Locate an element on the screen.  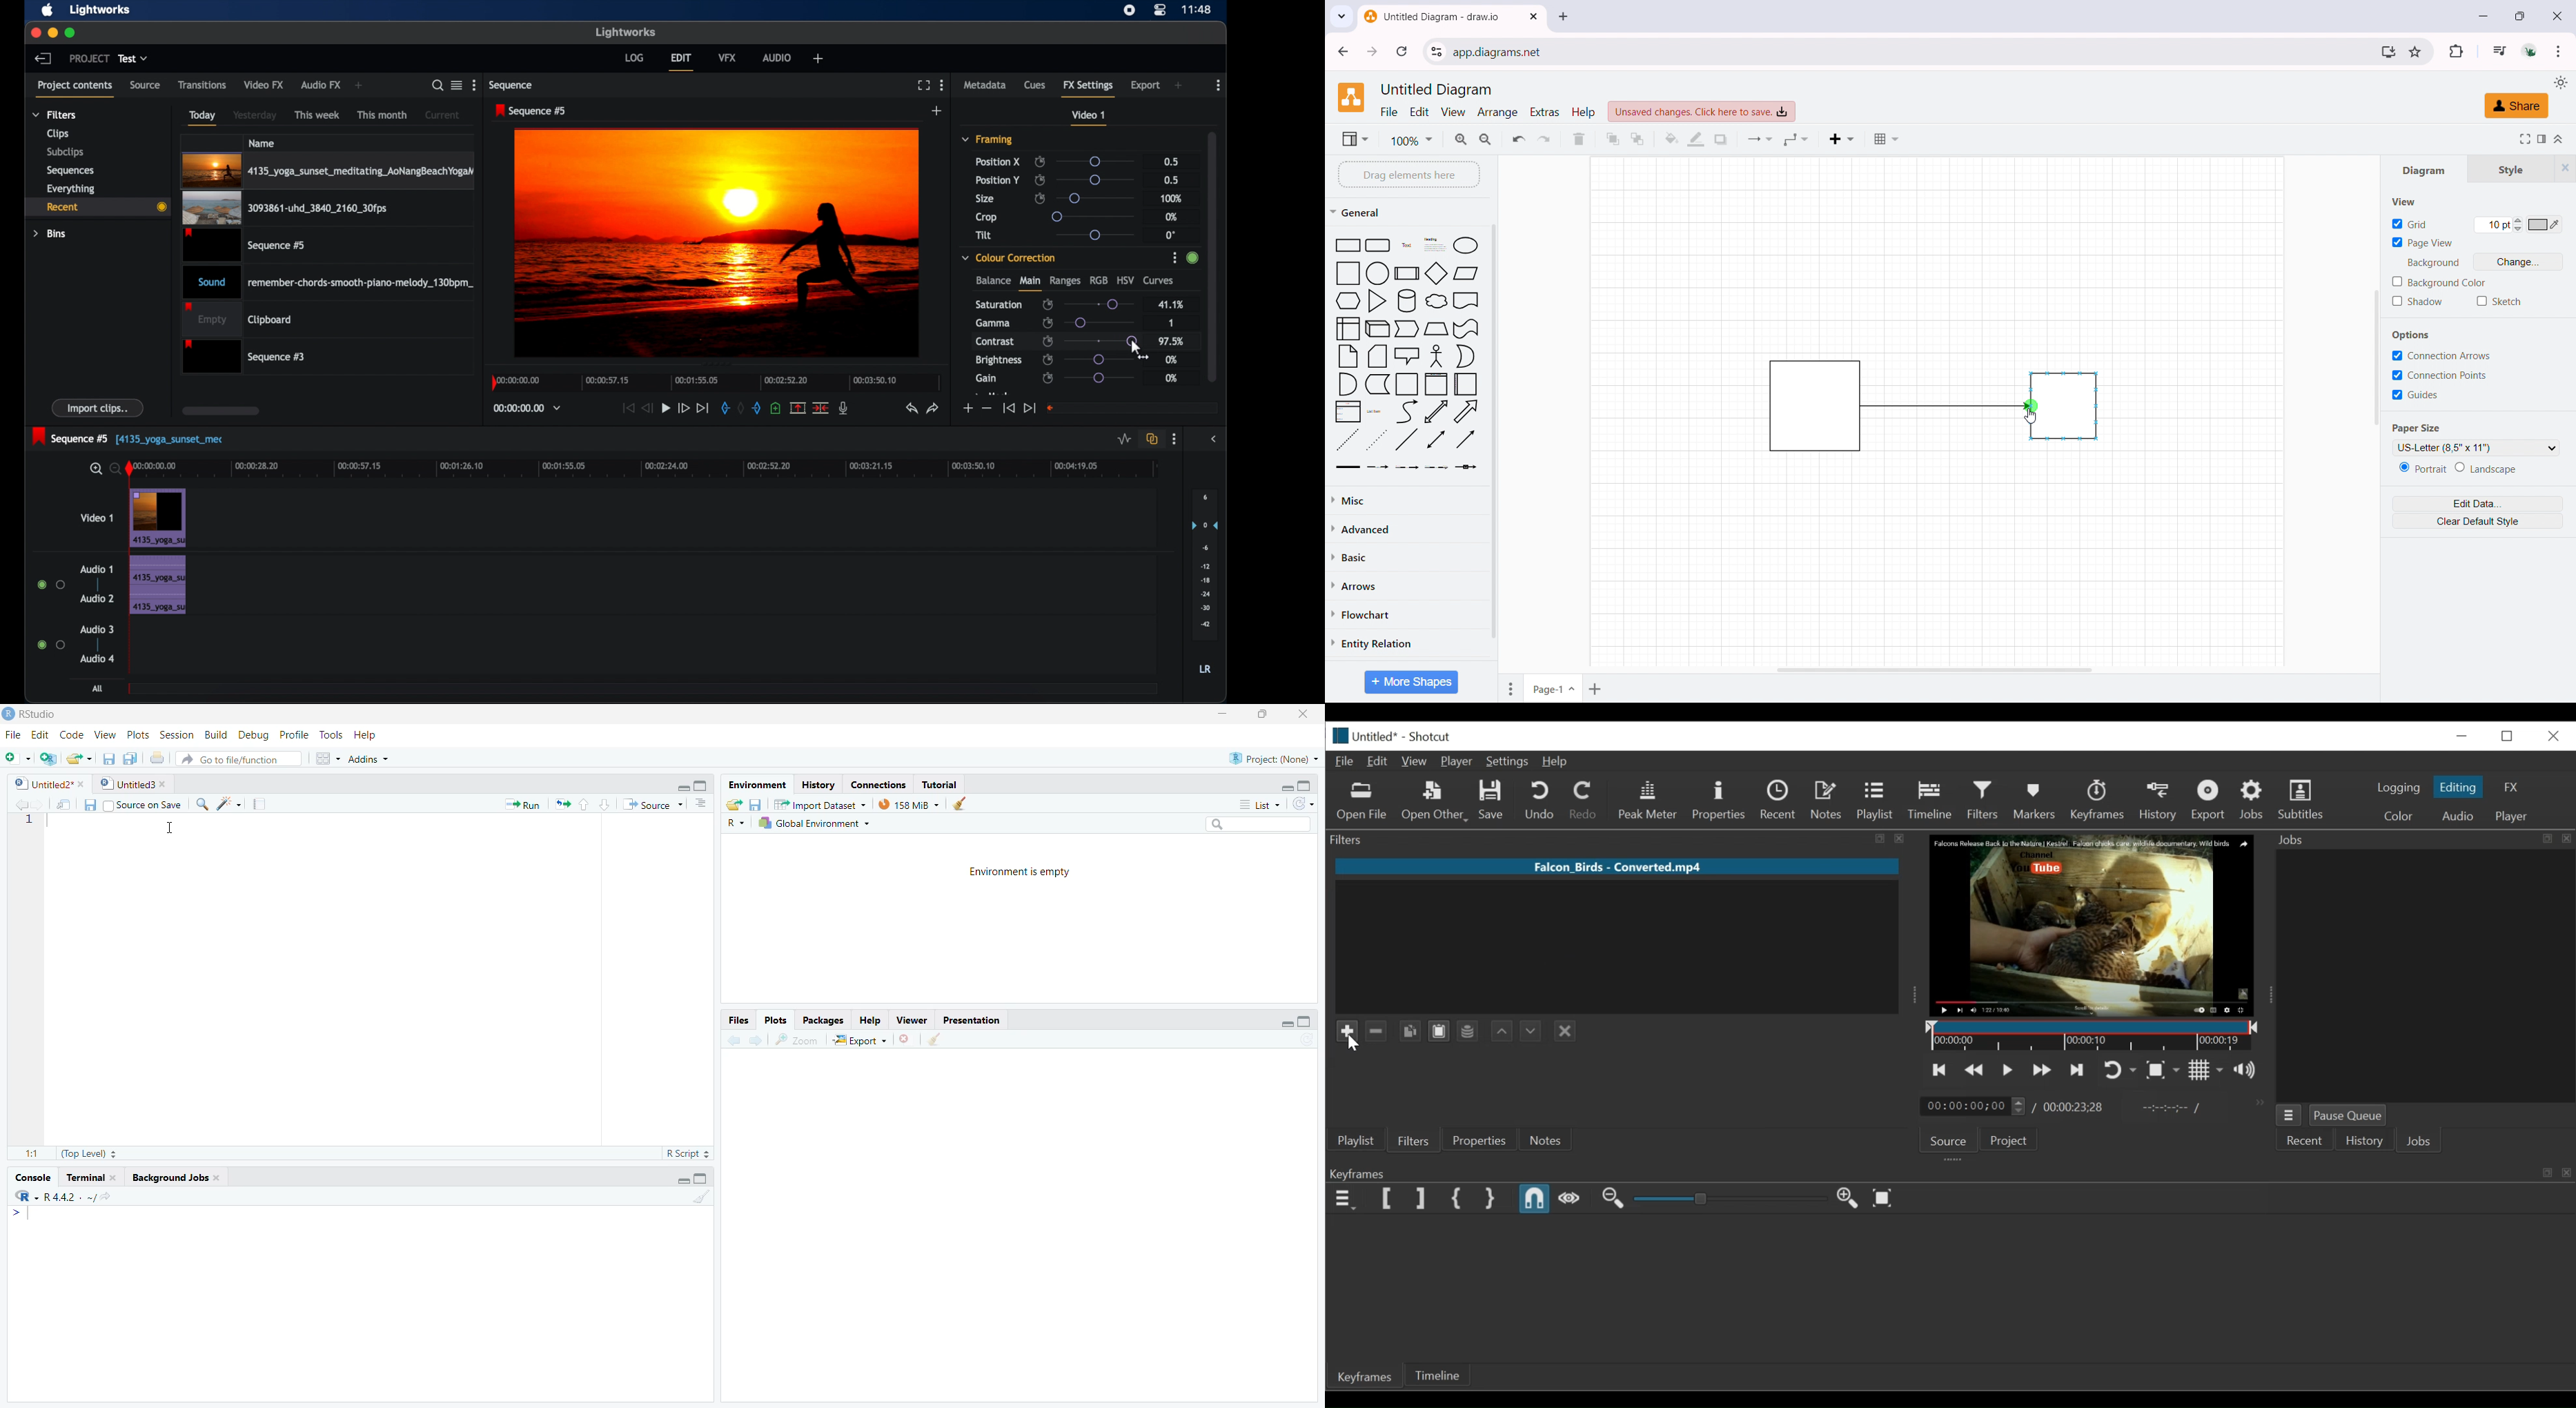
Total Duration is located at coordinates (2074, 1107).